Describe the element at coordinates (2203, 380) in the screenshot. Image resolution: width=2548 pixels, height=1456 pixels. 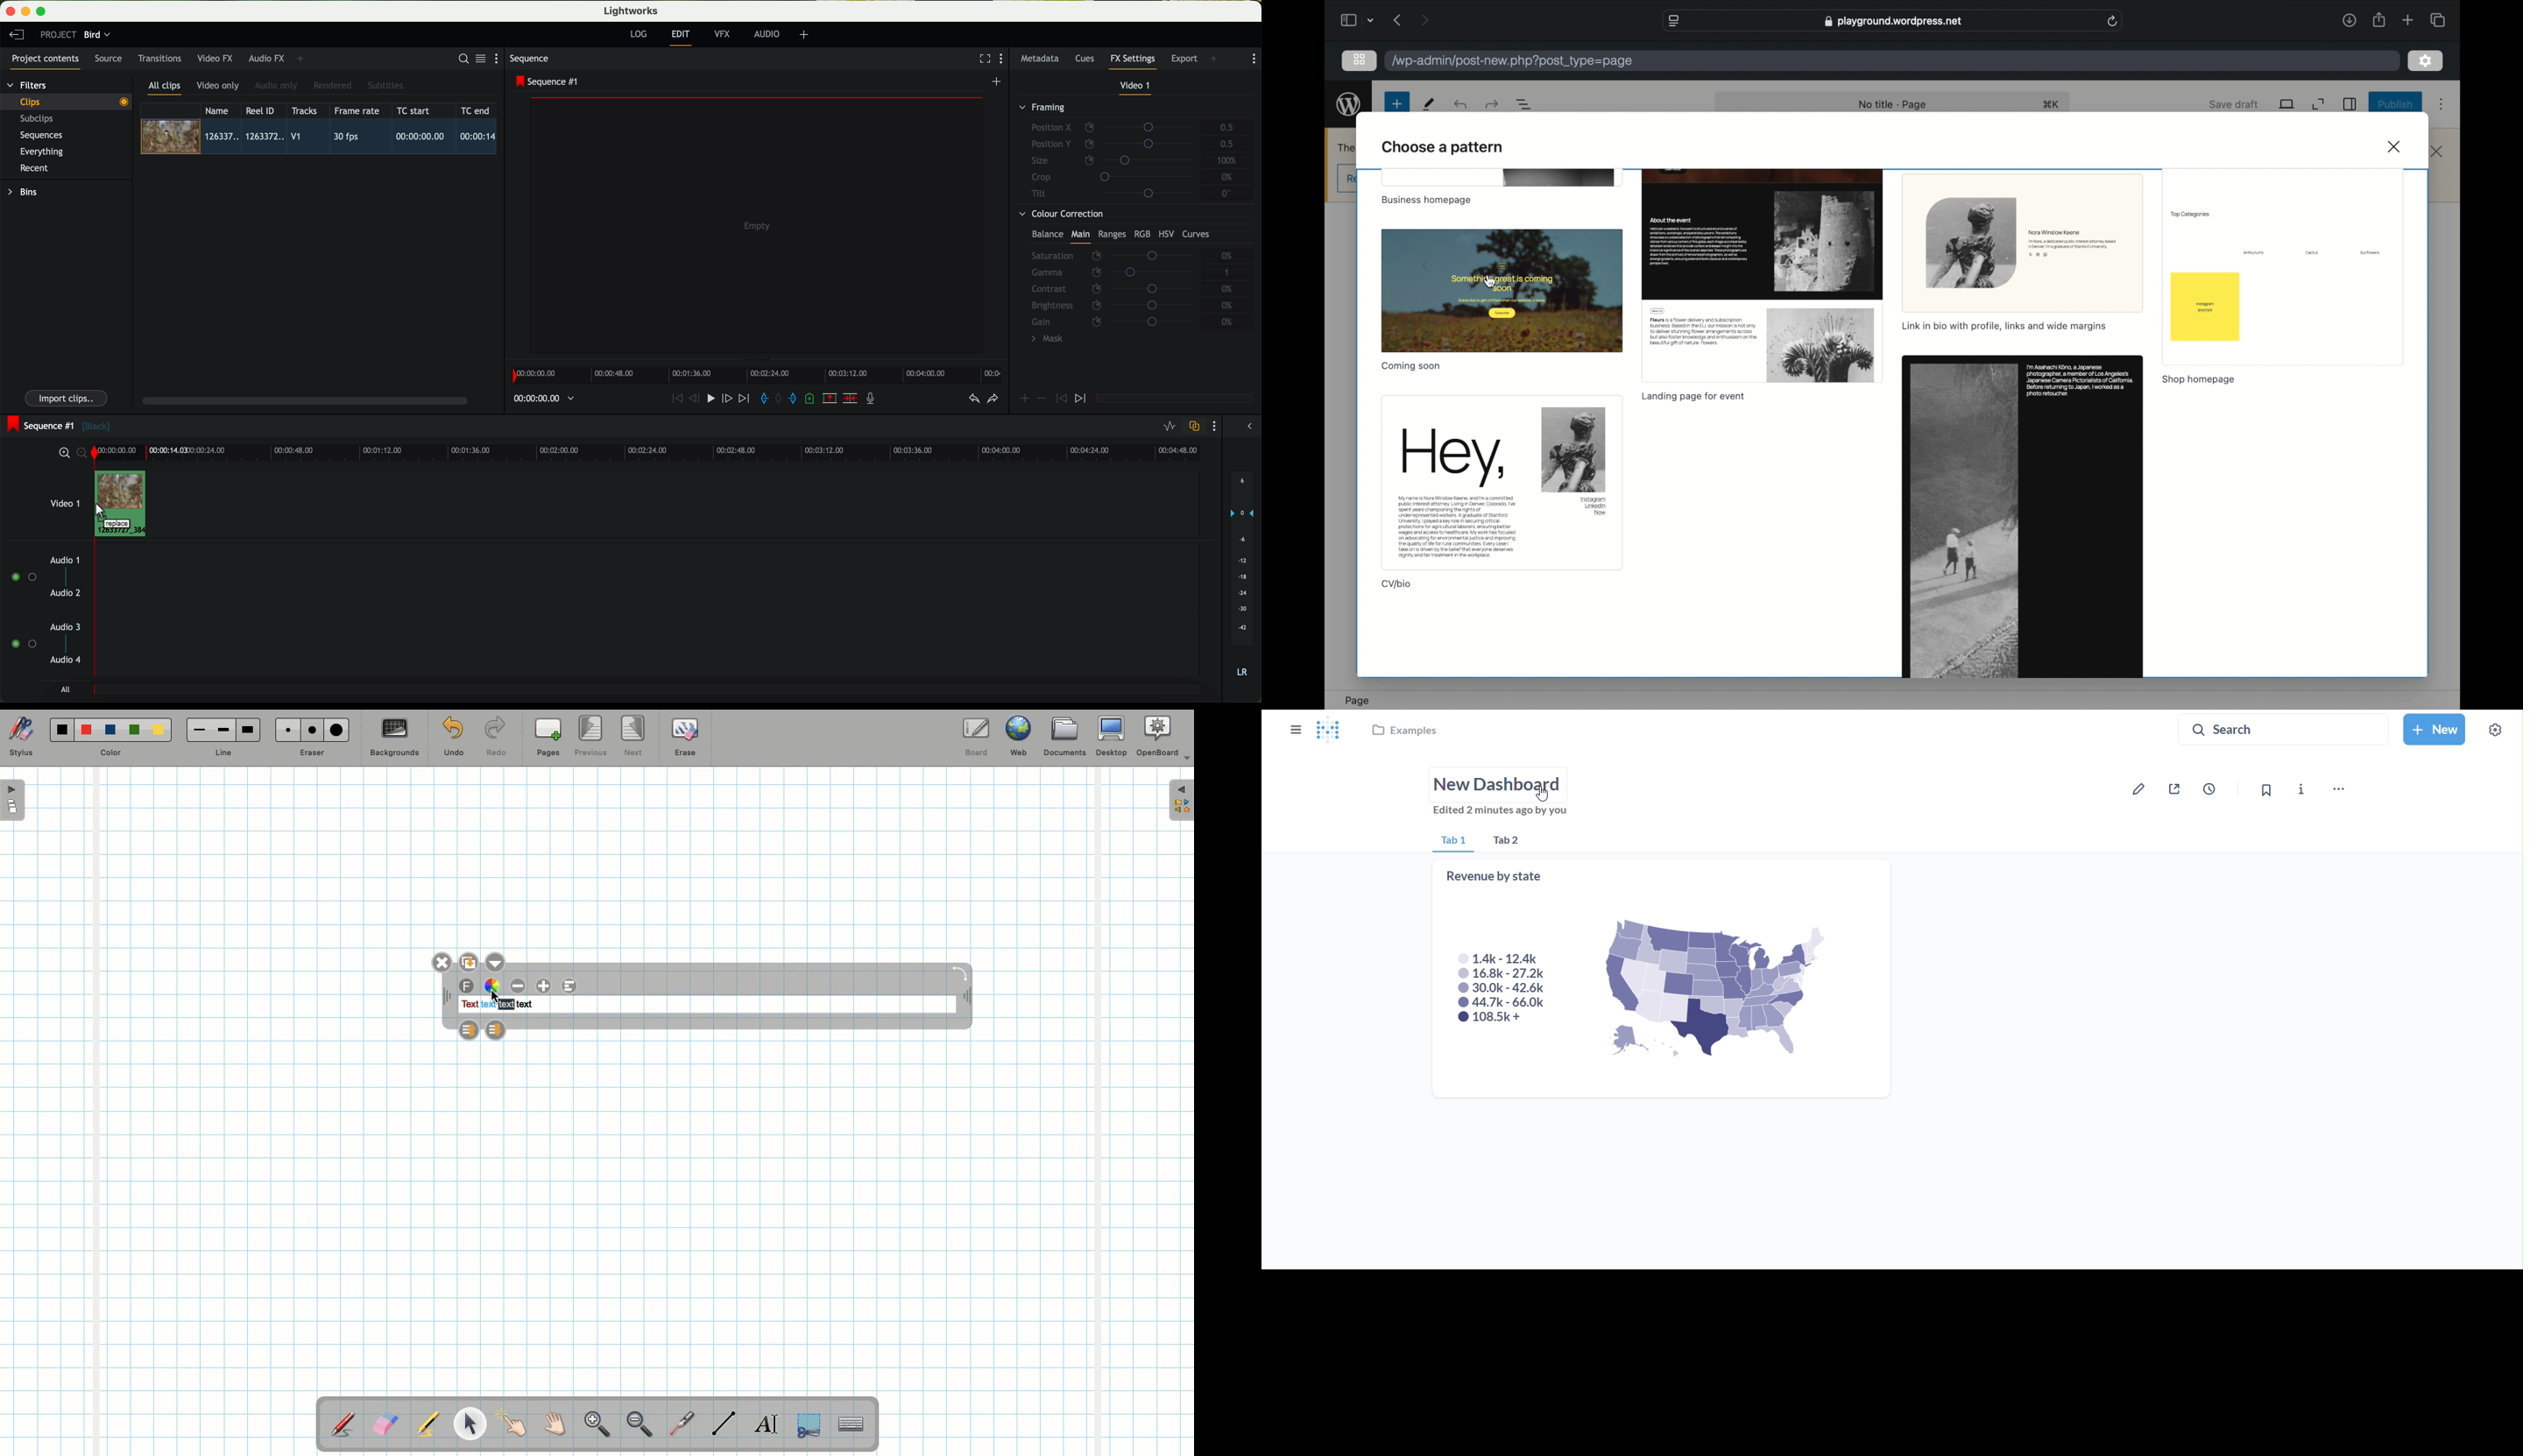
I see `shop homepage` at that location.